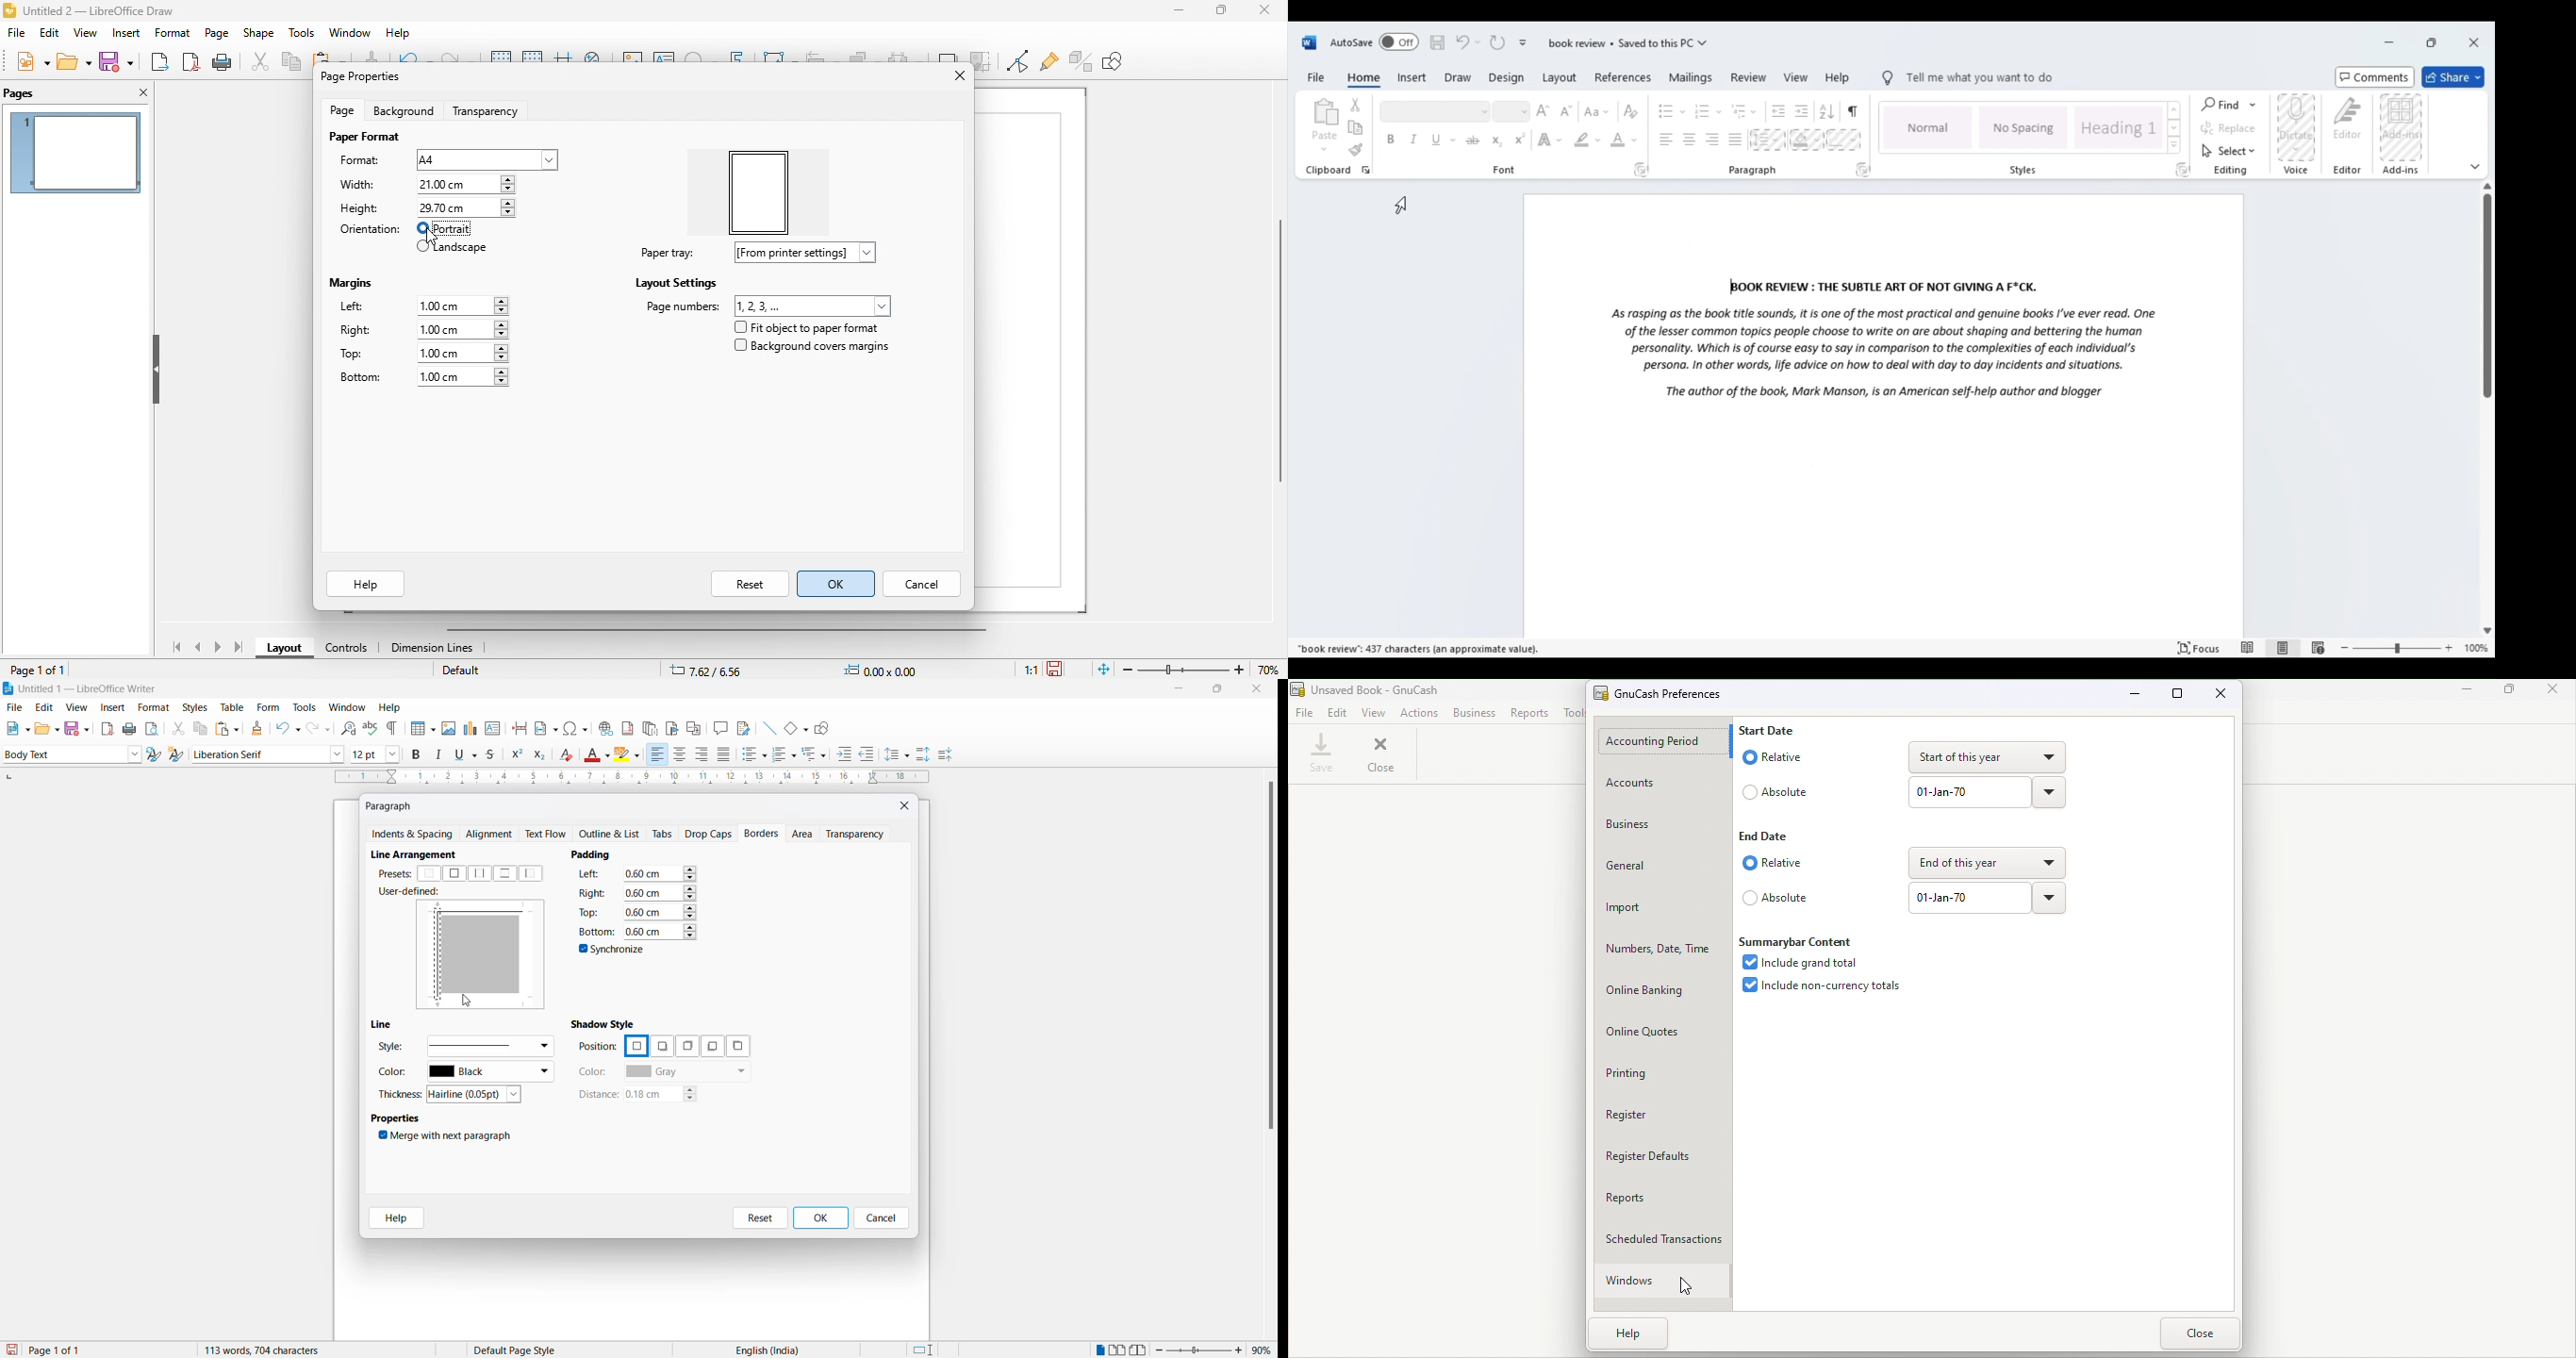 The image size is (2576, 1372). Describe the element at coordinates (1662, 786) in the screenshot. I see `Accounts` at that location.